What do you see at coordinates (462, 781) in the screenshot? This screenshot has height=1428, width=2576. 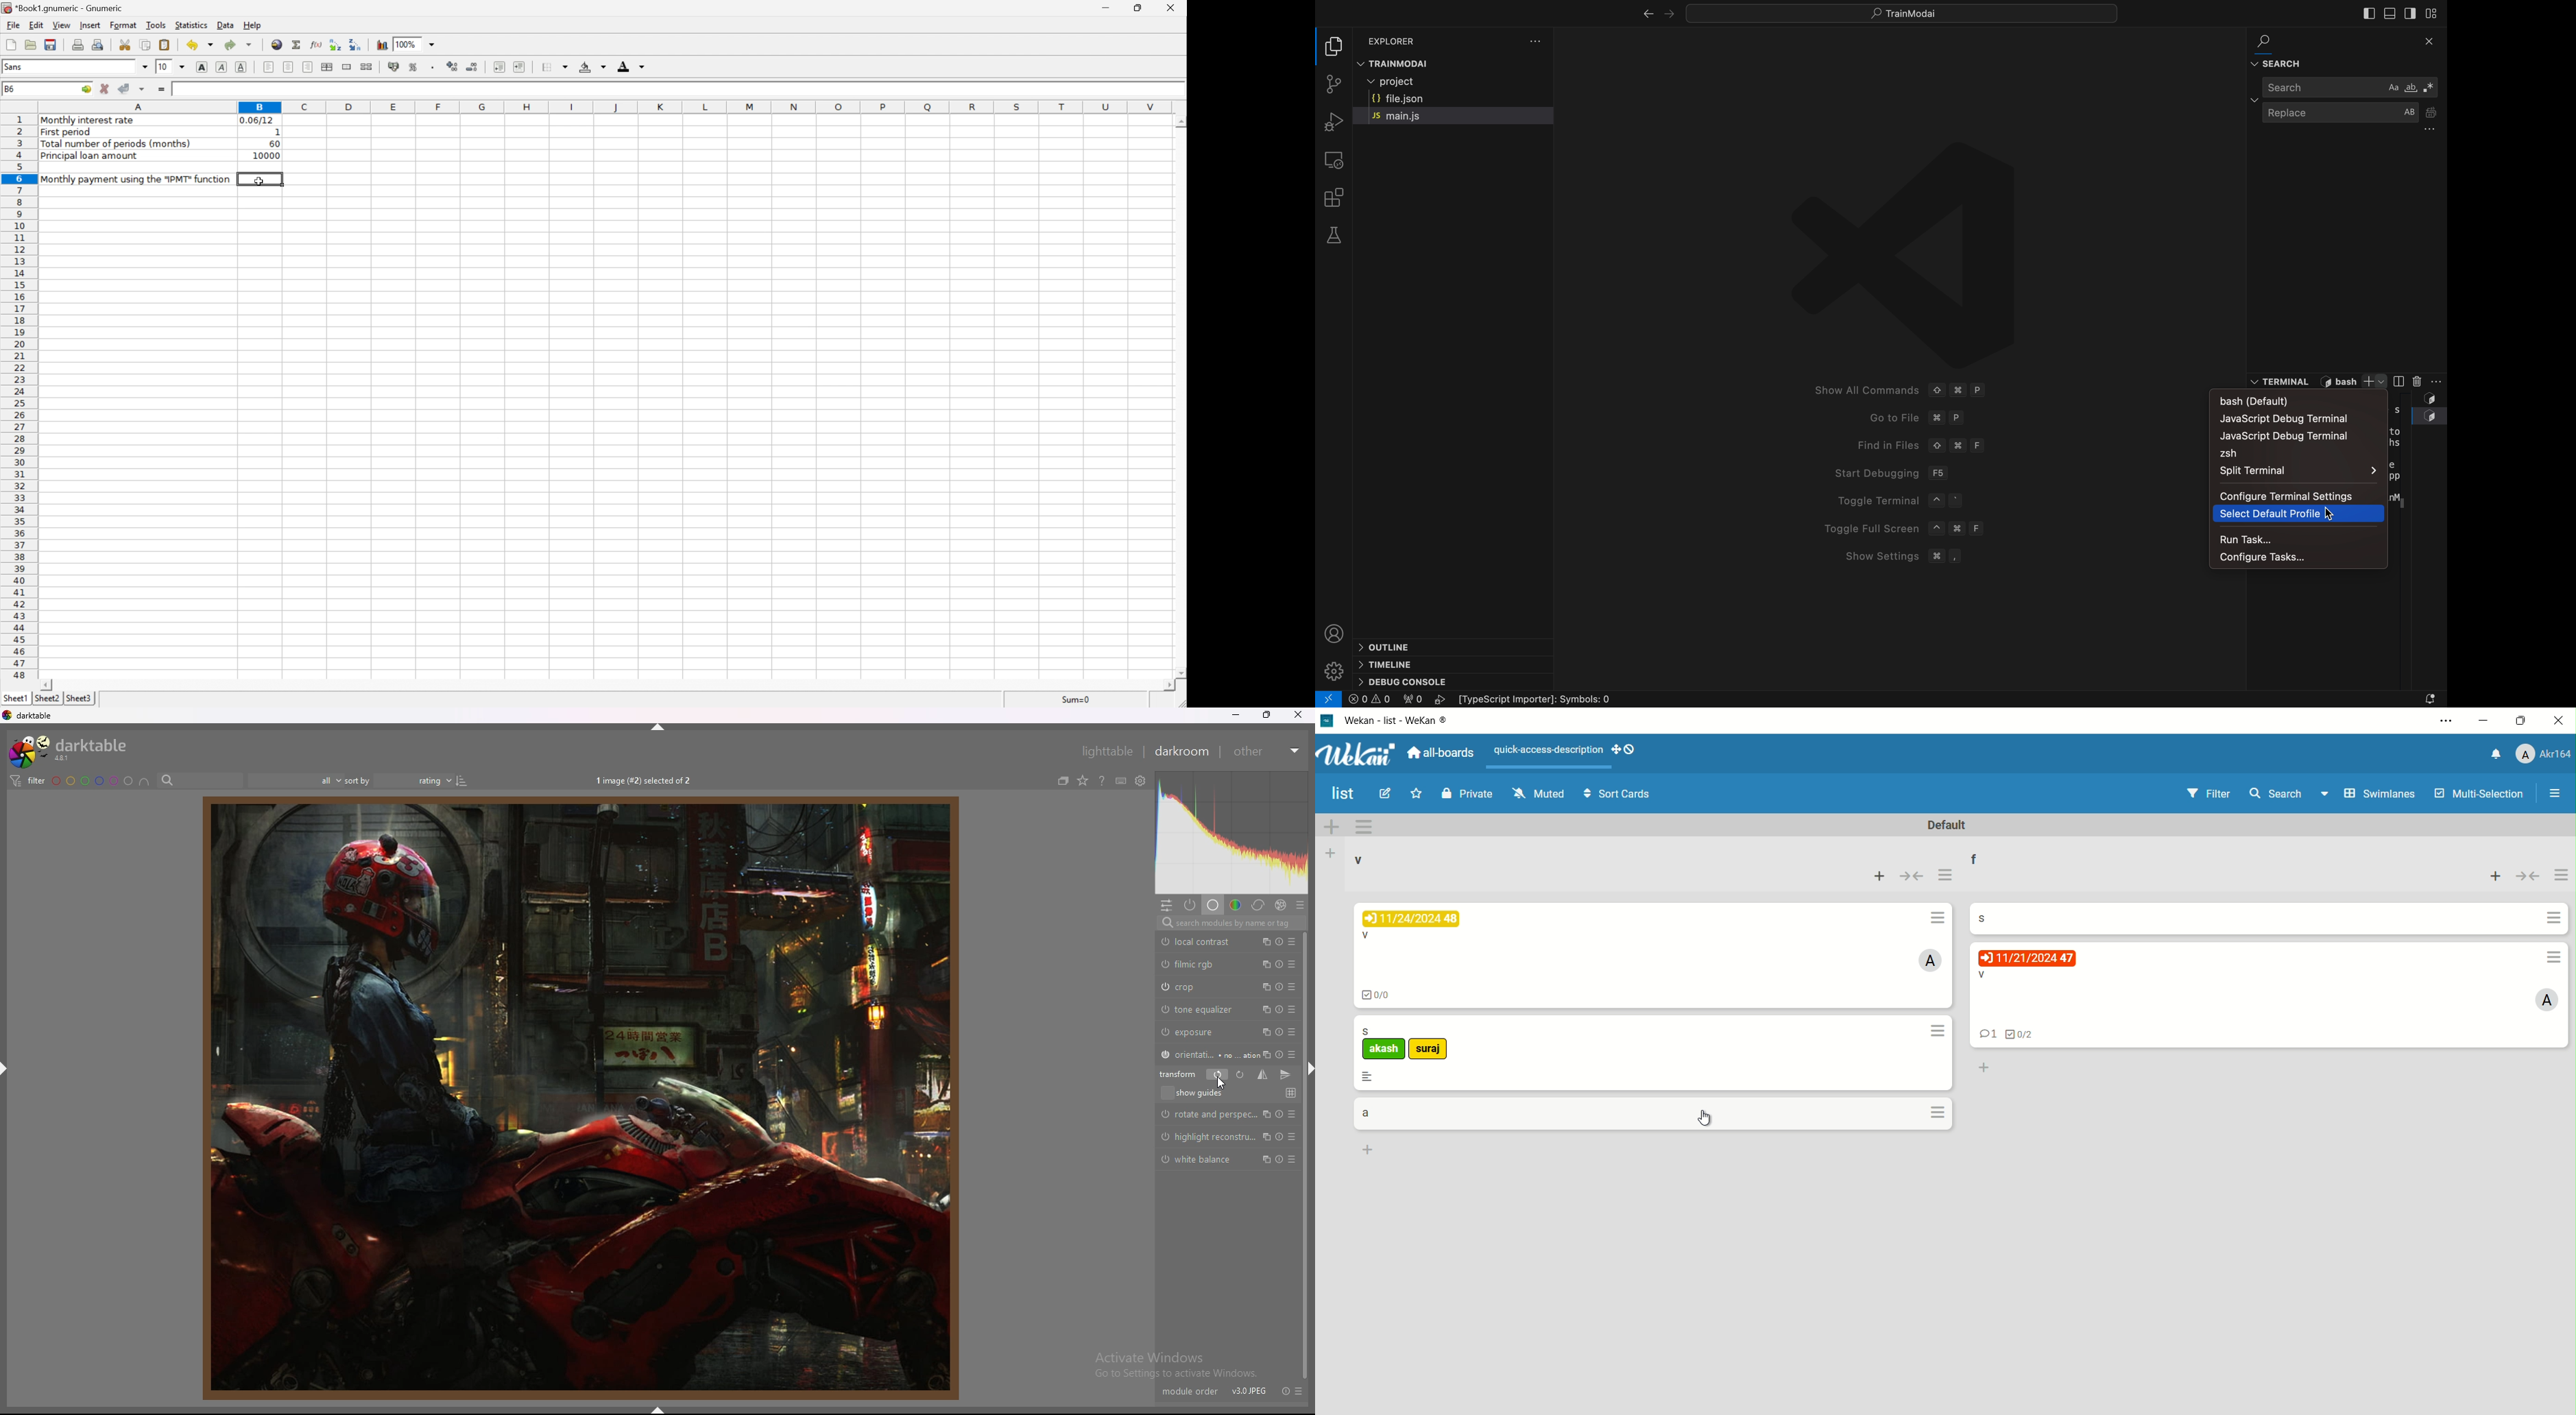 I see `reverse sort order` at bounding box center [462, 781].